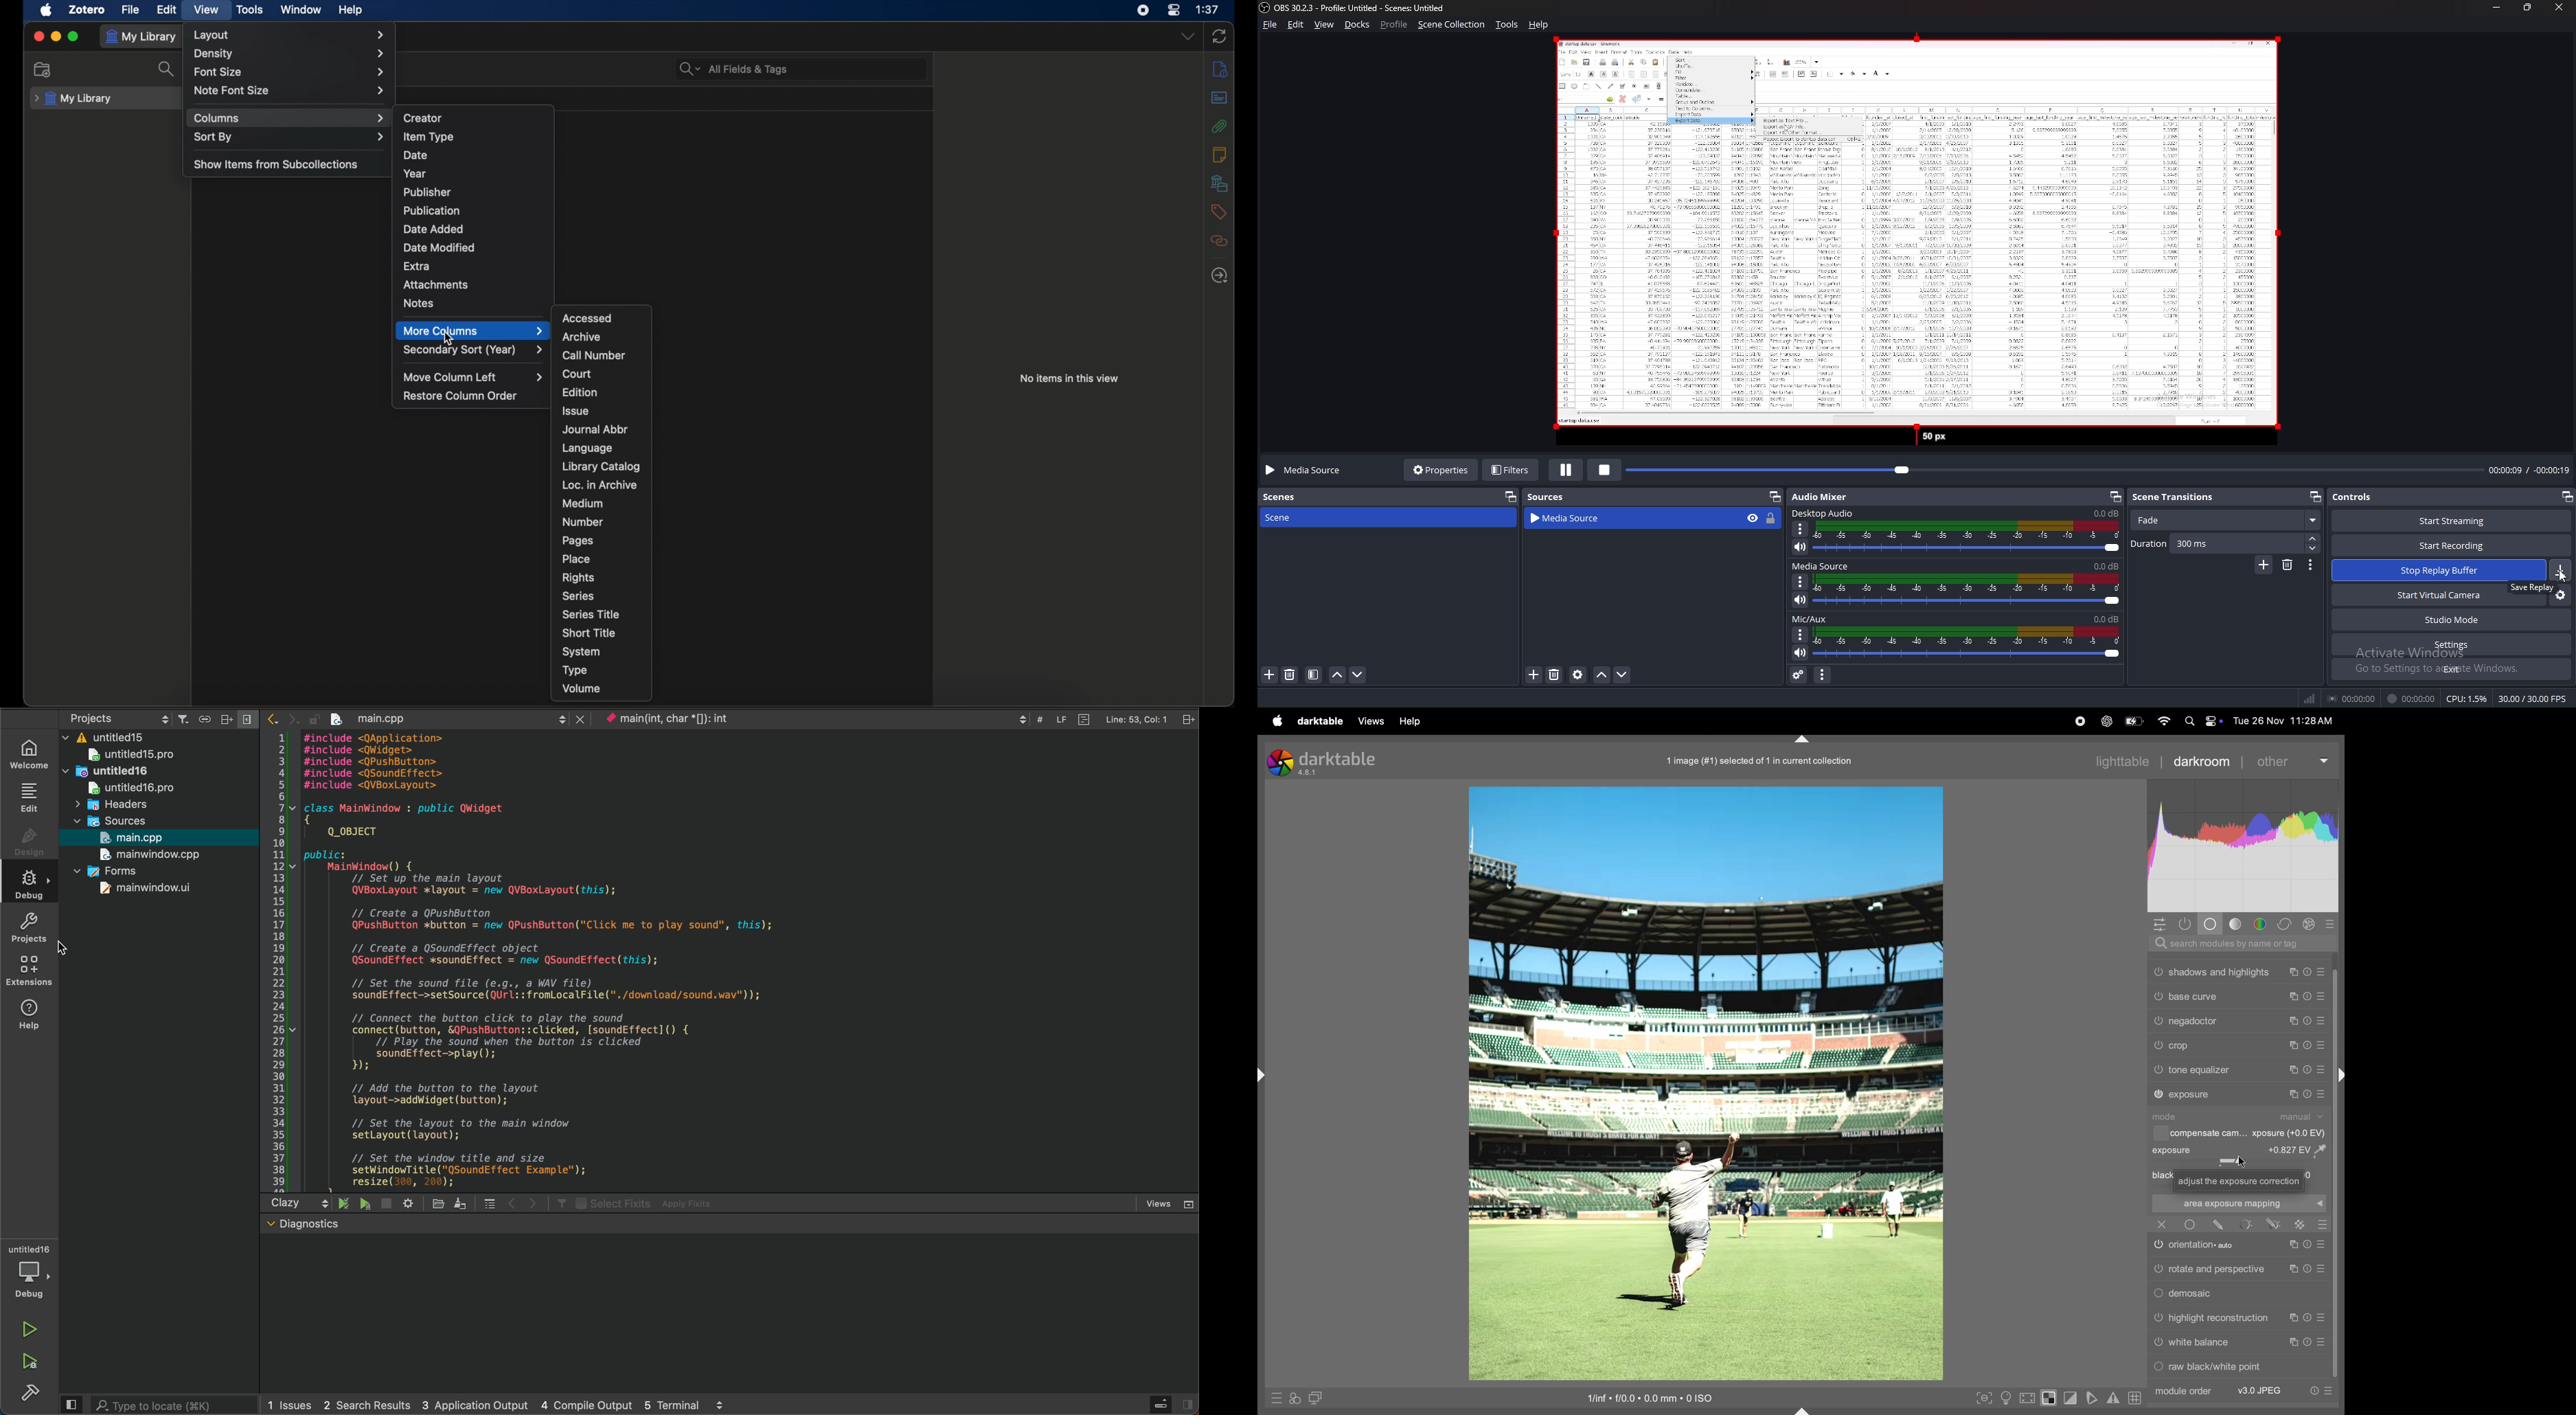 The width and height of the screenshot is (2576, 1428). Describe the element at coordinates (1555, 674) in the screenshot. I see `delete source` at that location.